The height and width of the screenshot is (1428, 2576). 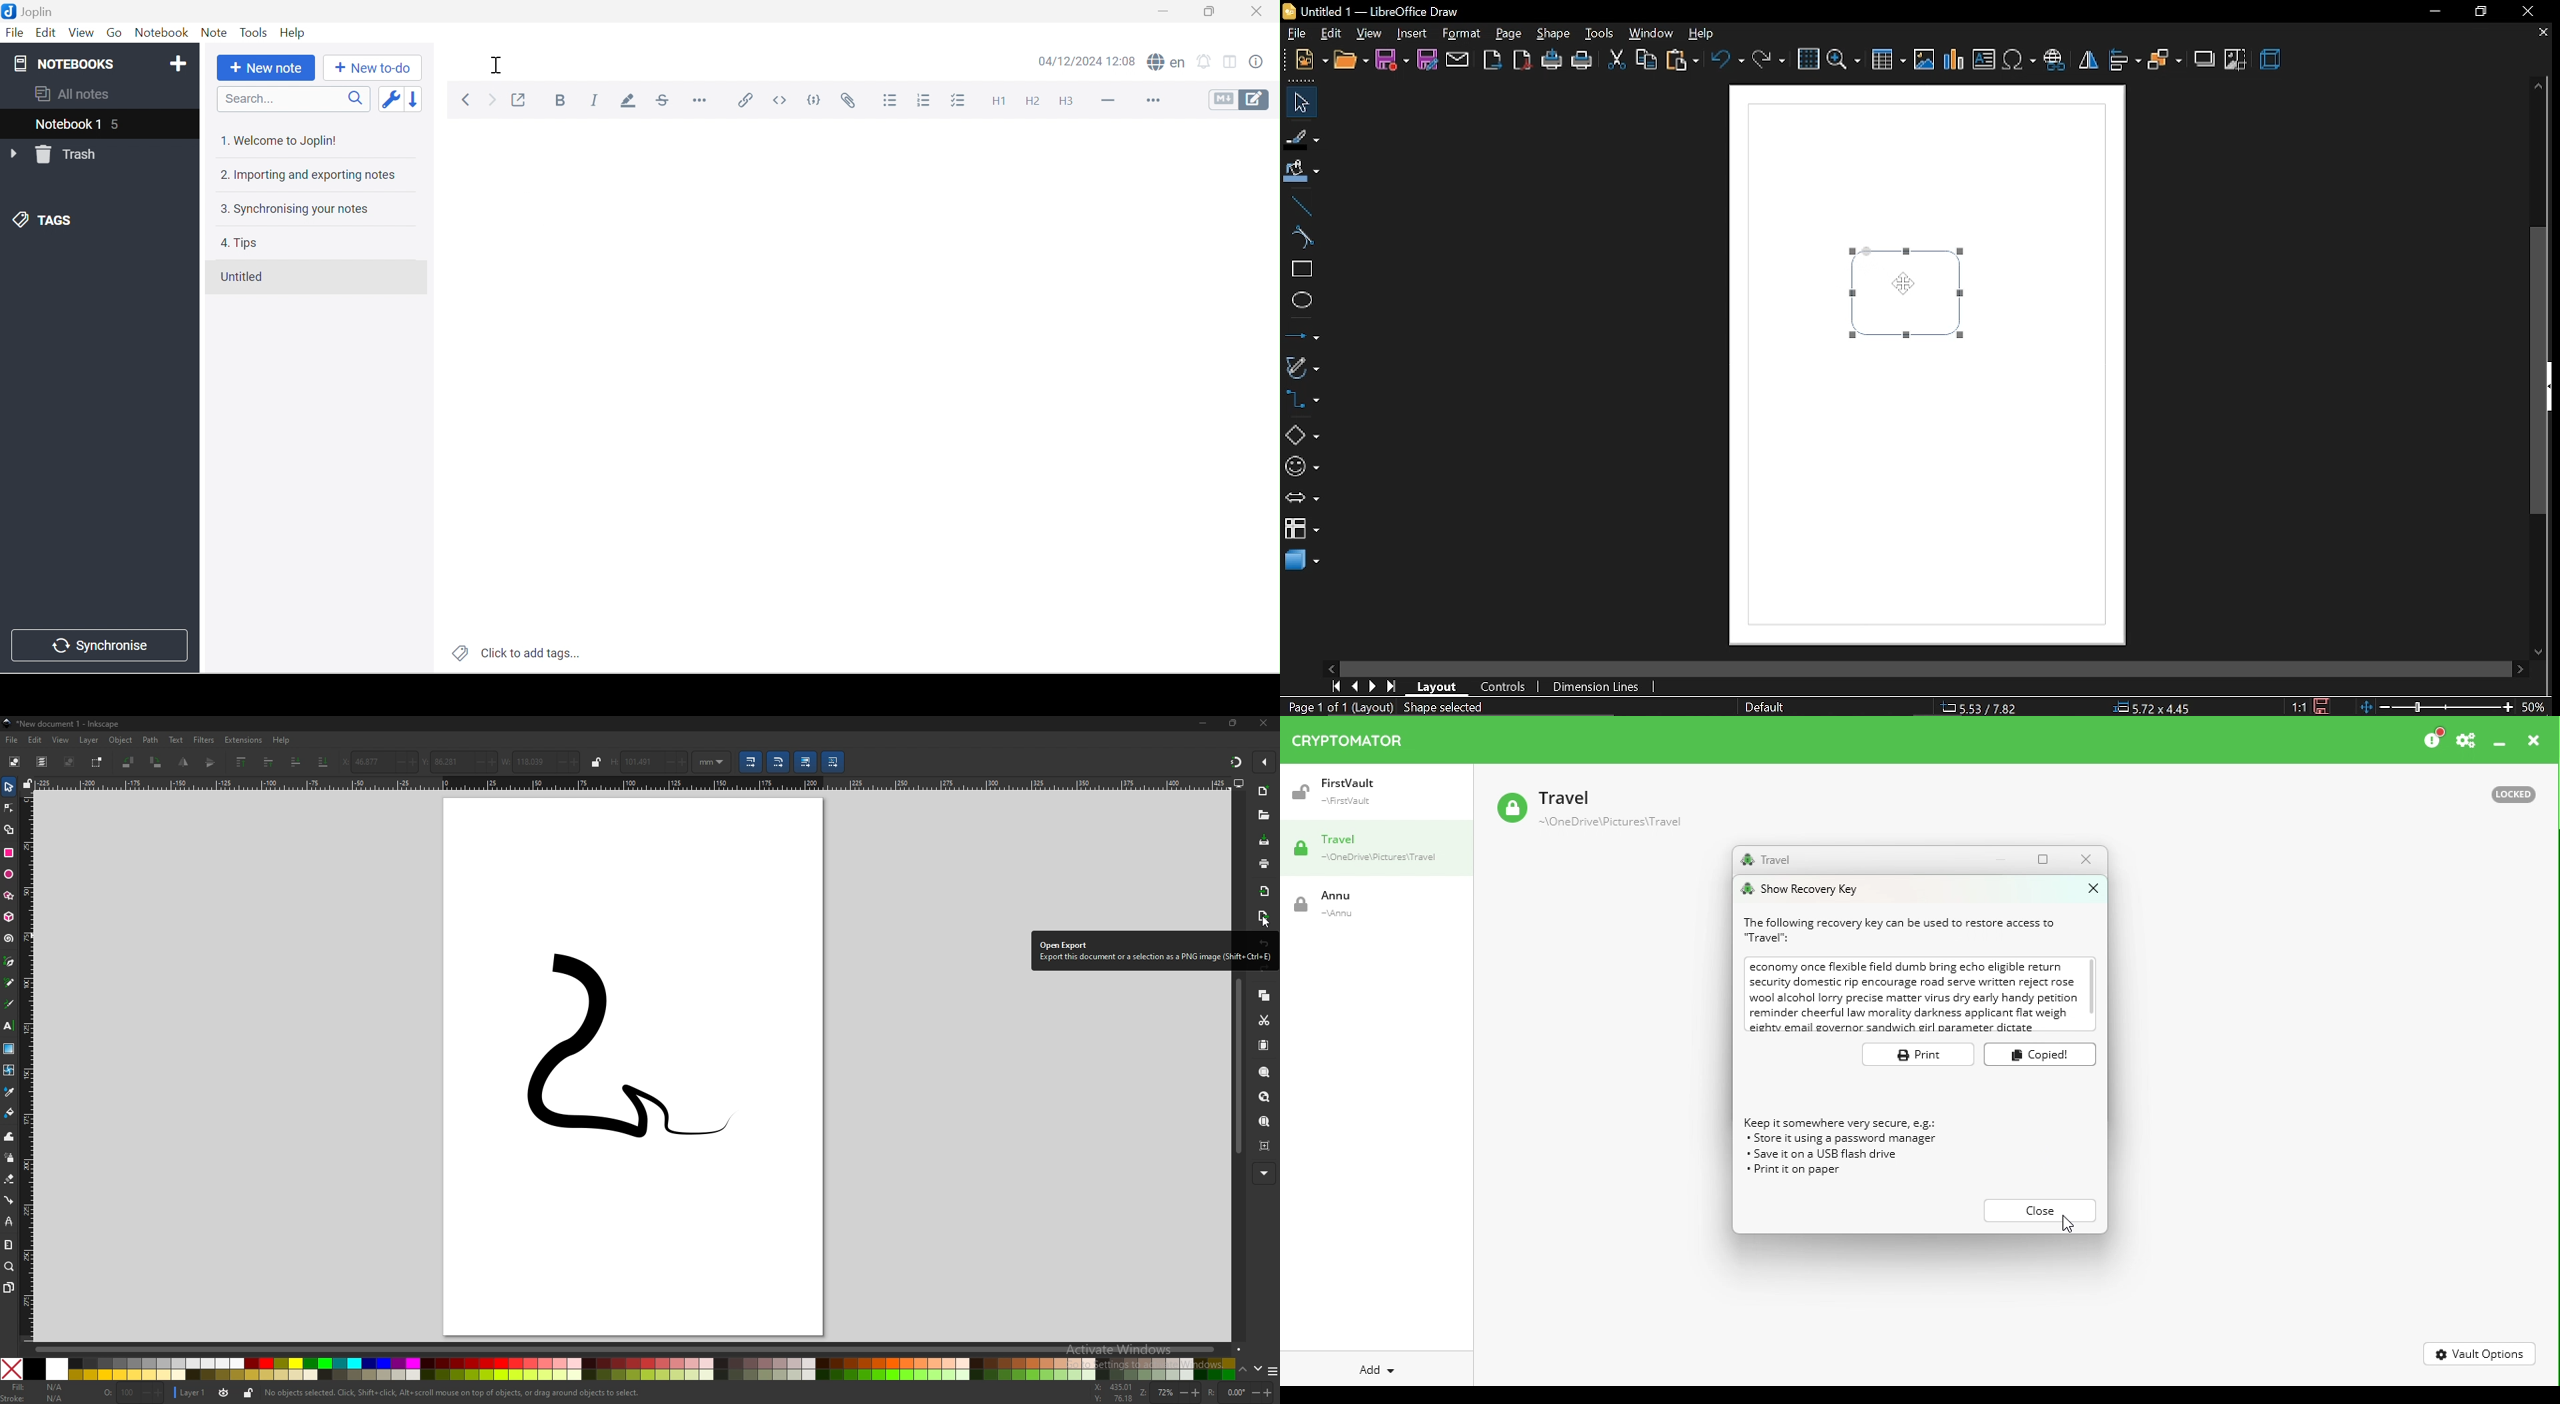 What do you see at coordinates (180, 65) in the screenshot?
I see `Add notebook` at bounding box center [180, 65].